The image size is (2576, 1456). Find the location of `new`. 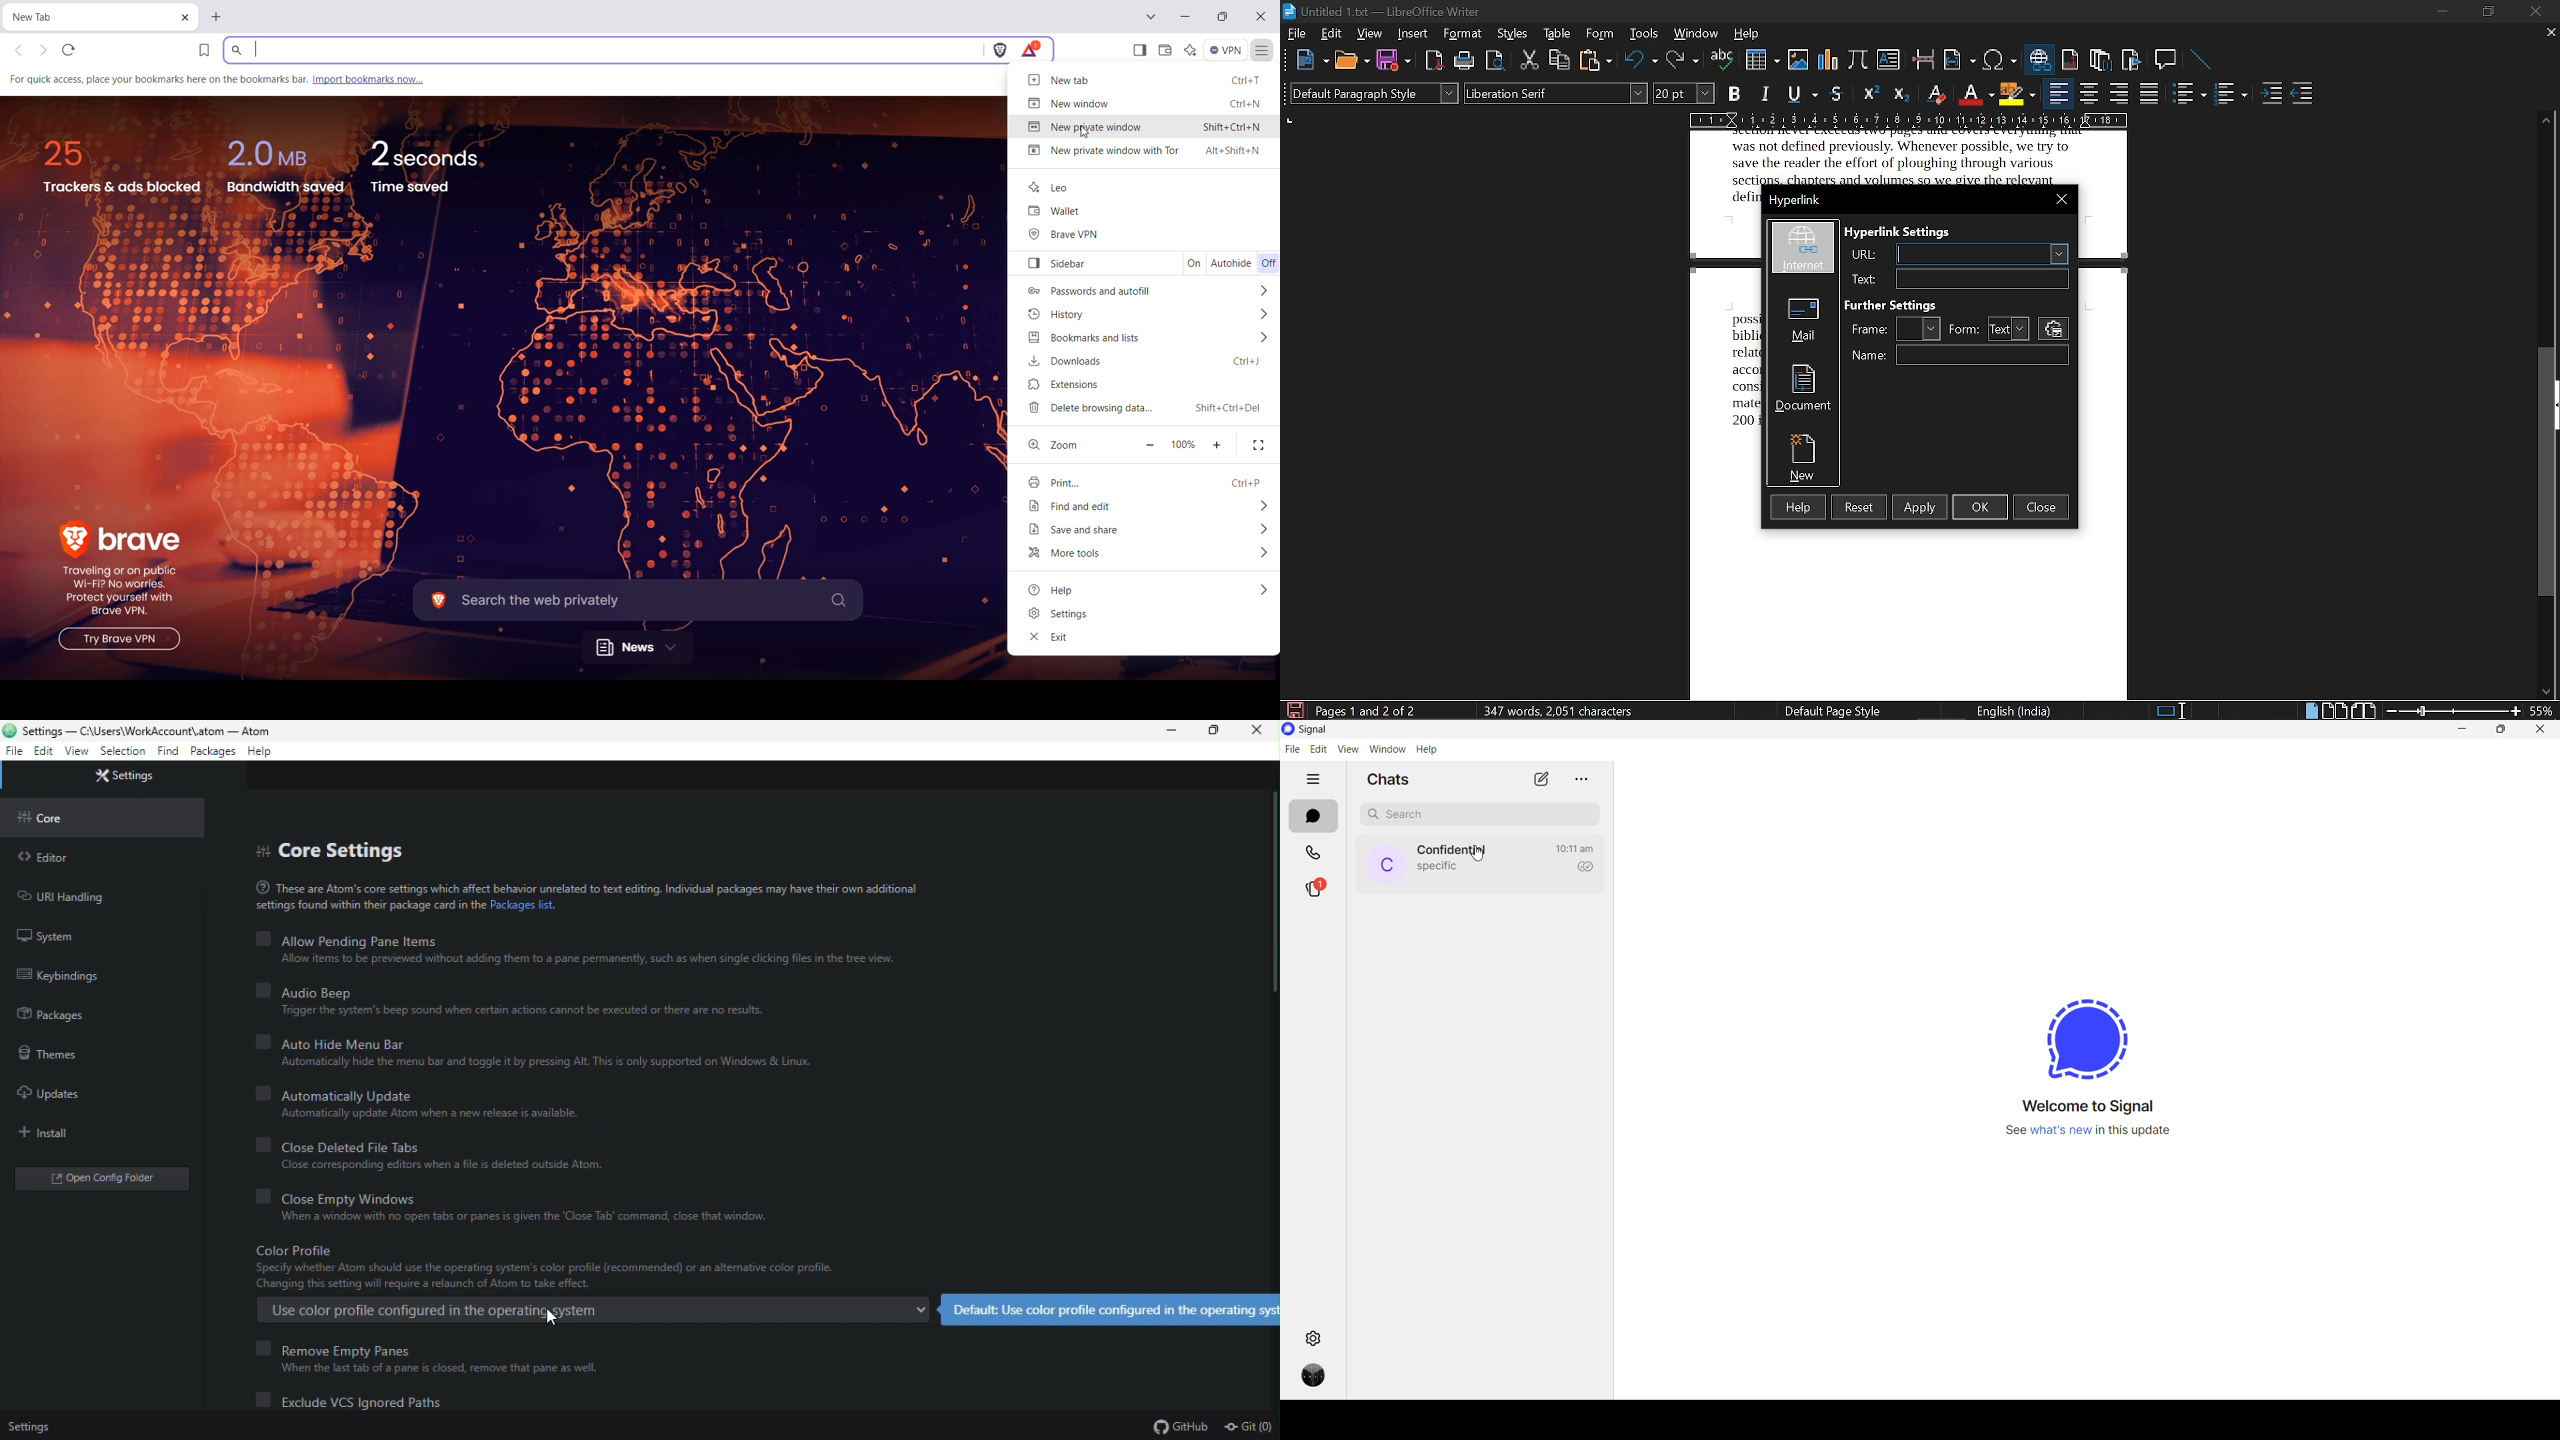

new is located at coordinates (1311, 61).